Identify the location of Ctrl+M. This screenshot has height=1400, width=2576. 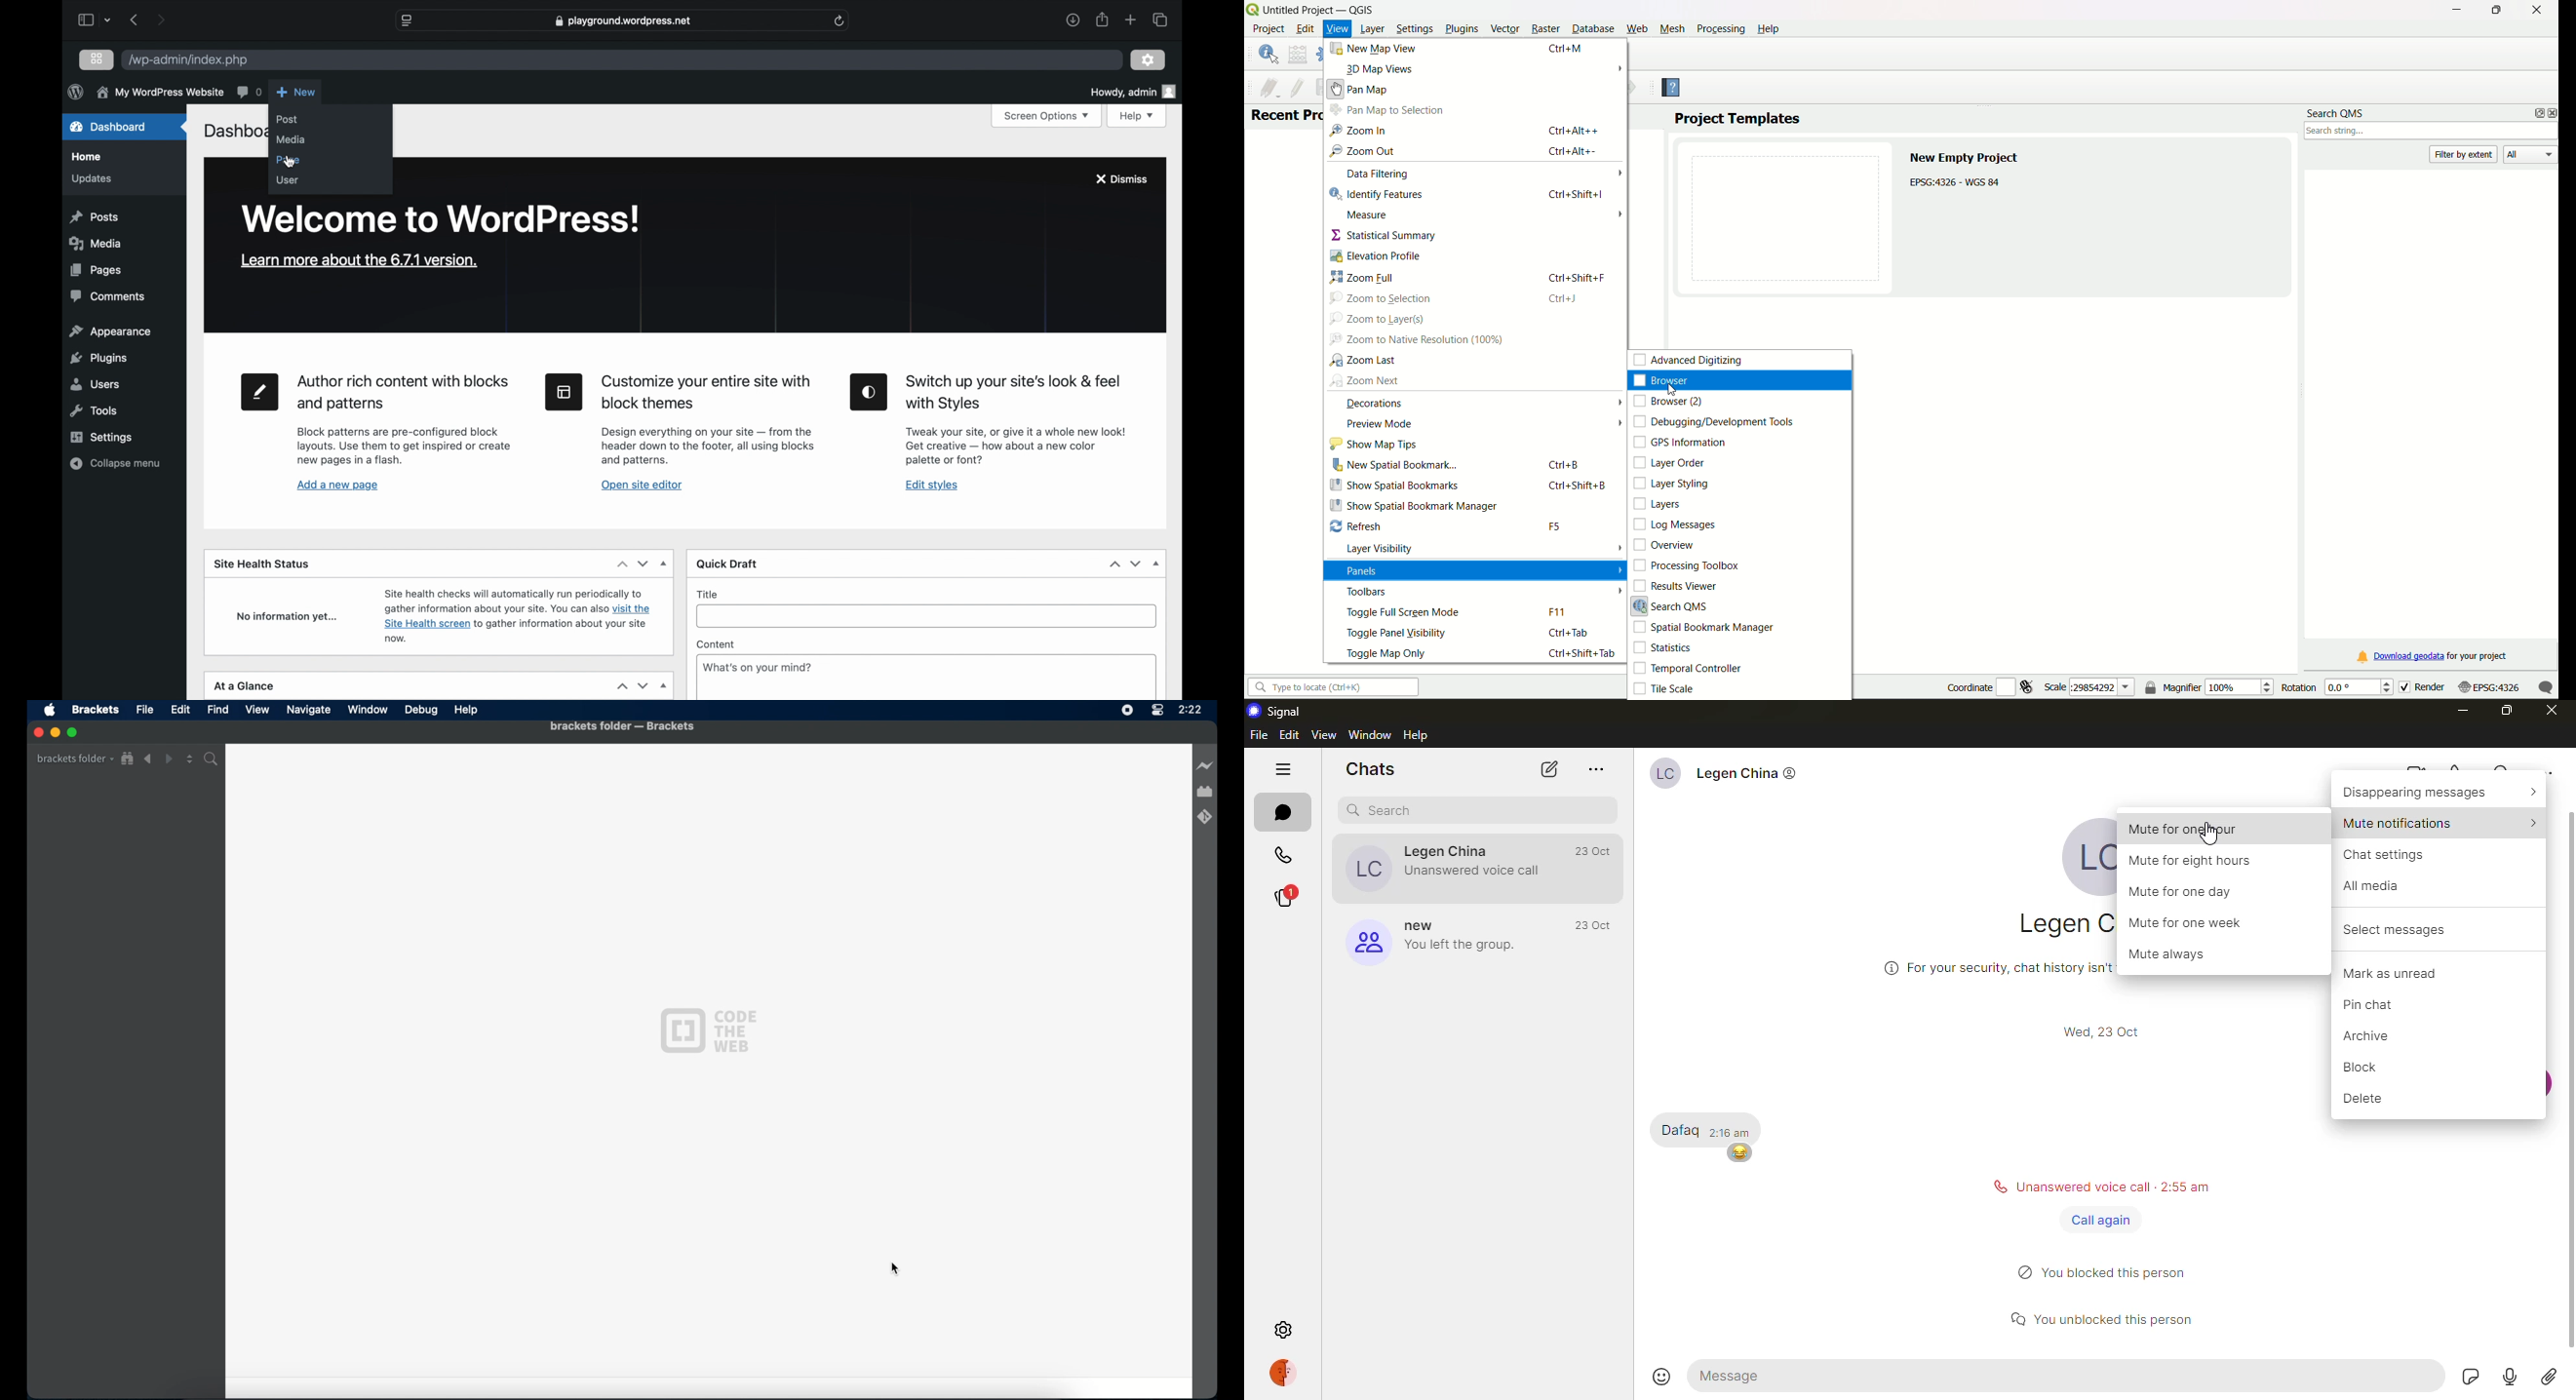
(1567, 48).